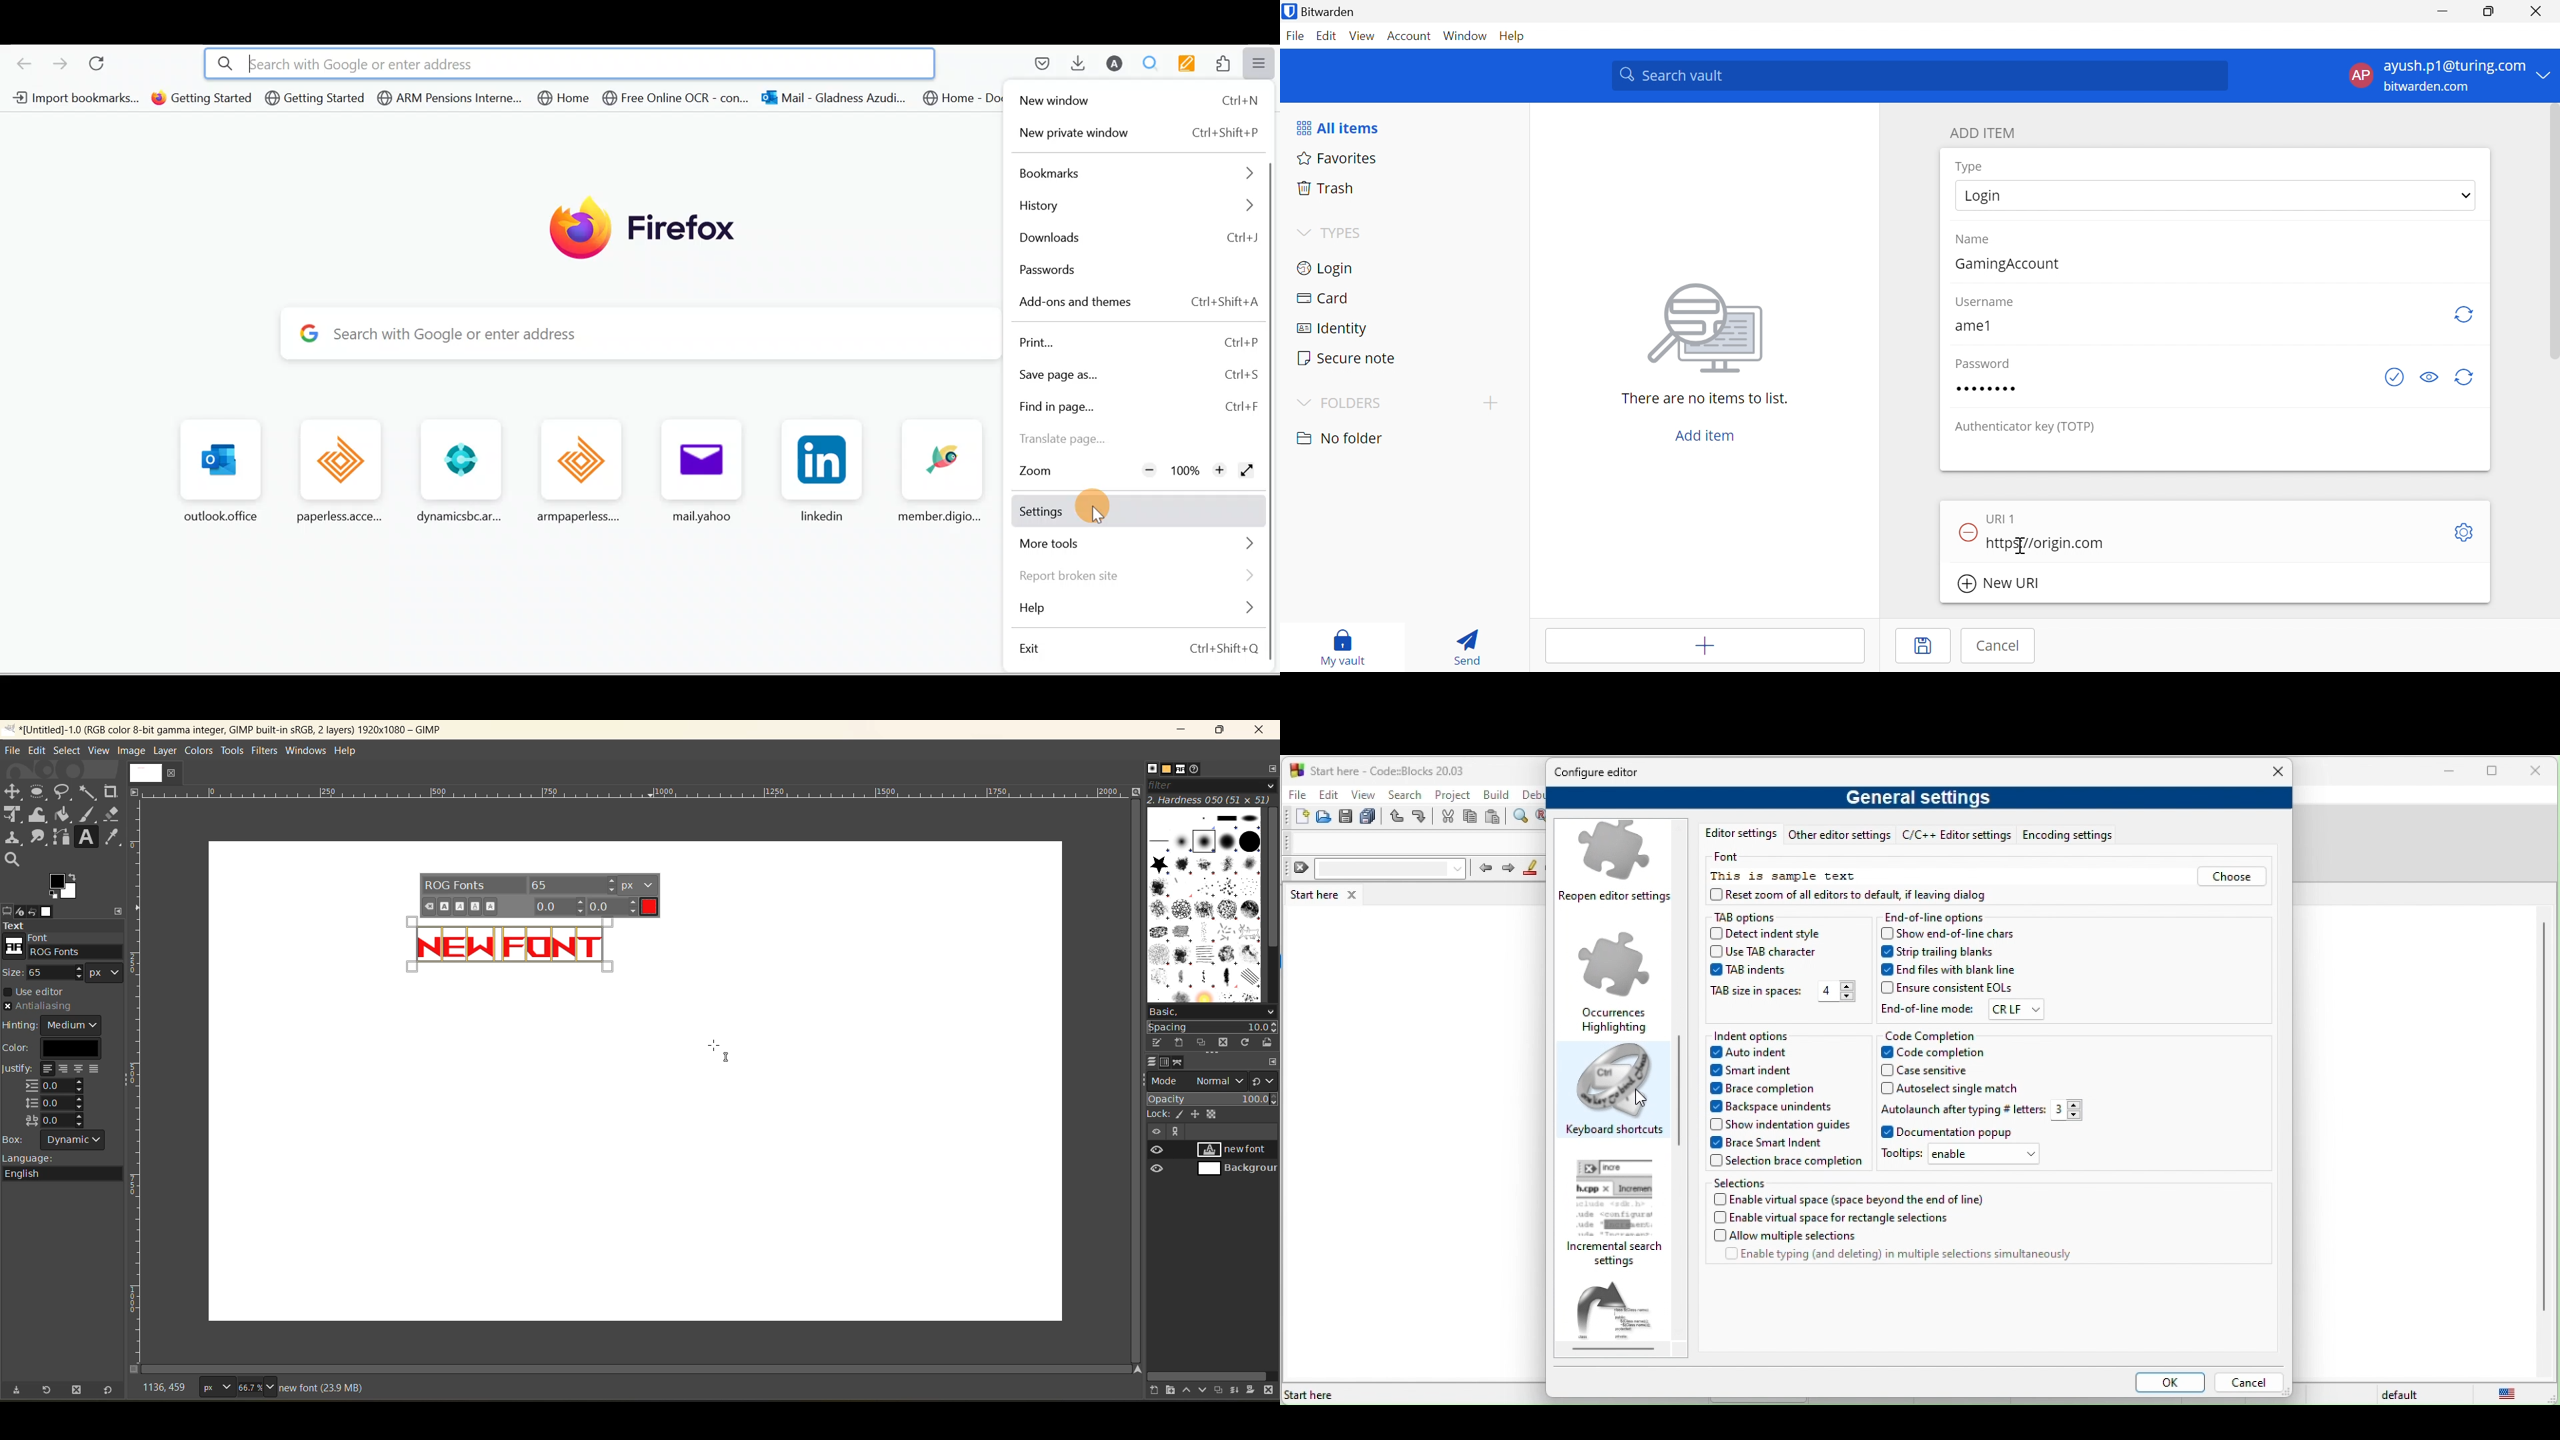 The width and height of the screenshot is (2576, 1456). What do you see at coordinates (1137, 302) in the screenshot?
I see `Add-ons and themes      Ctrl+Shift+A` at bounding box center [1137, 302].